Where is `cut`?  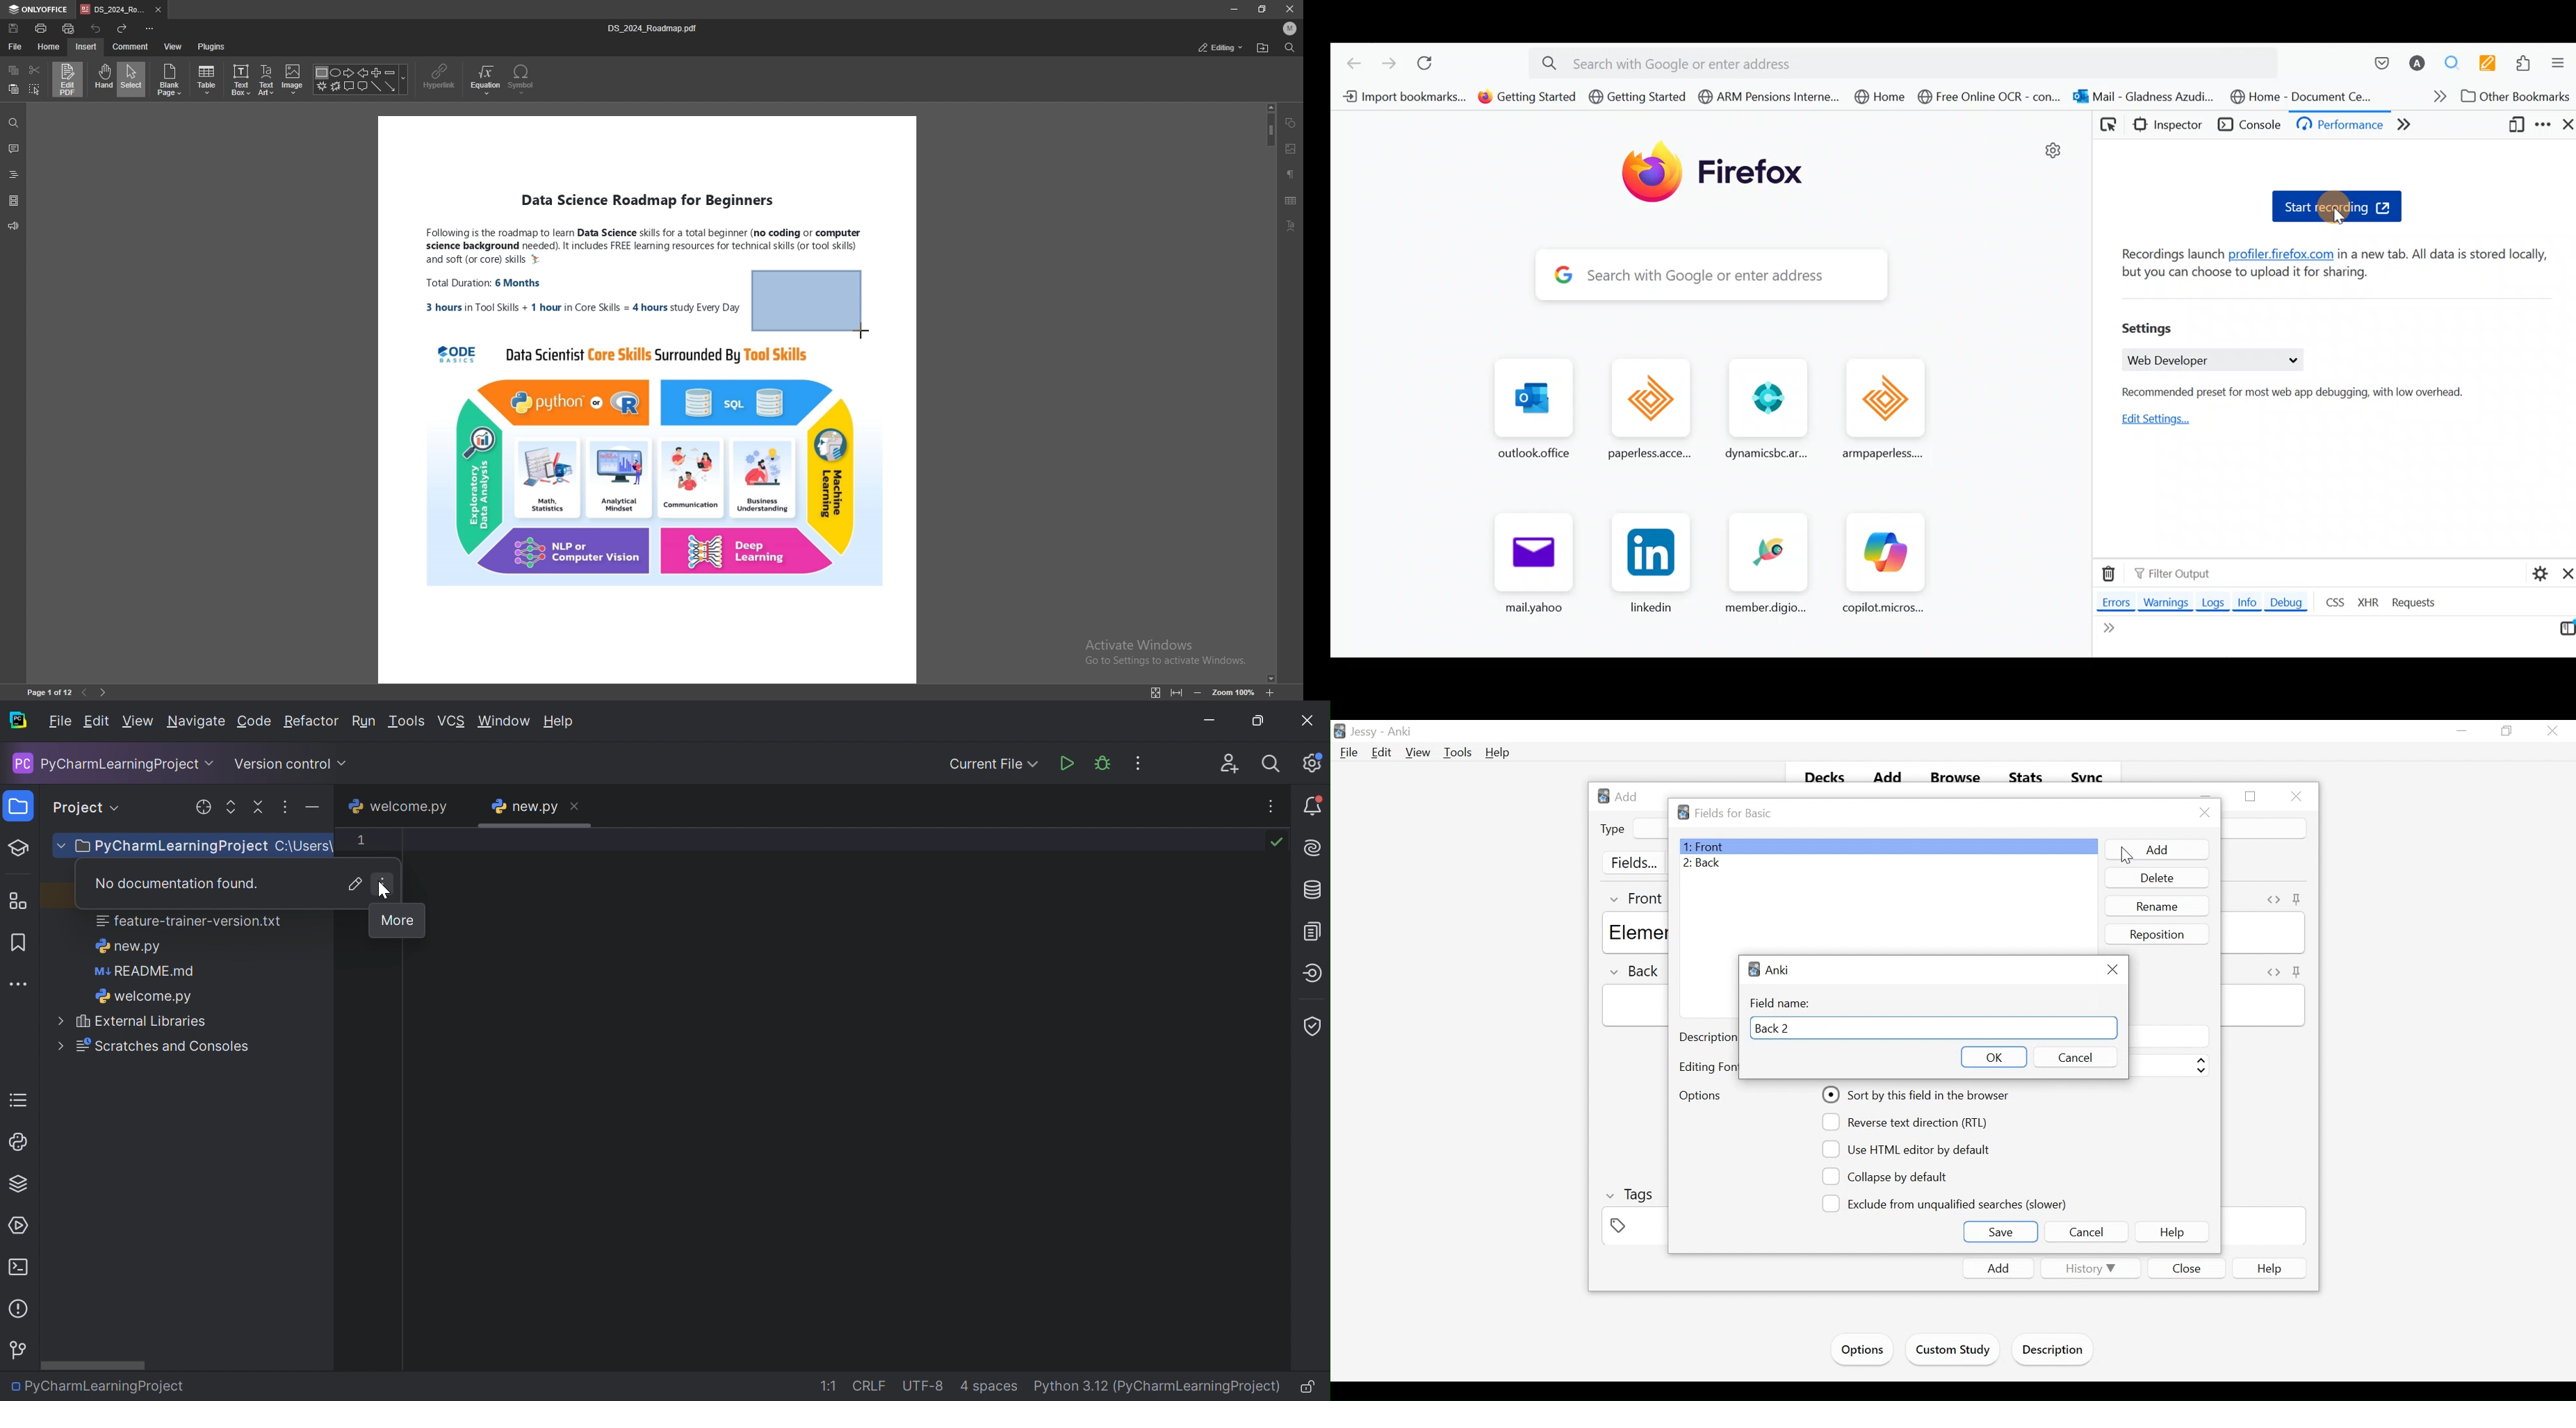 cut is located at coordinates (34, 69).